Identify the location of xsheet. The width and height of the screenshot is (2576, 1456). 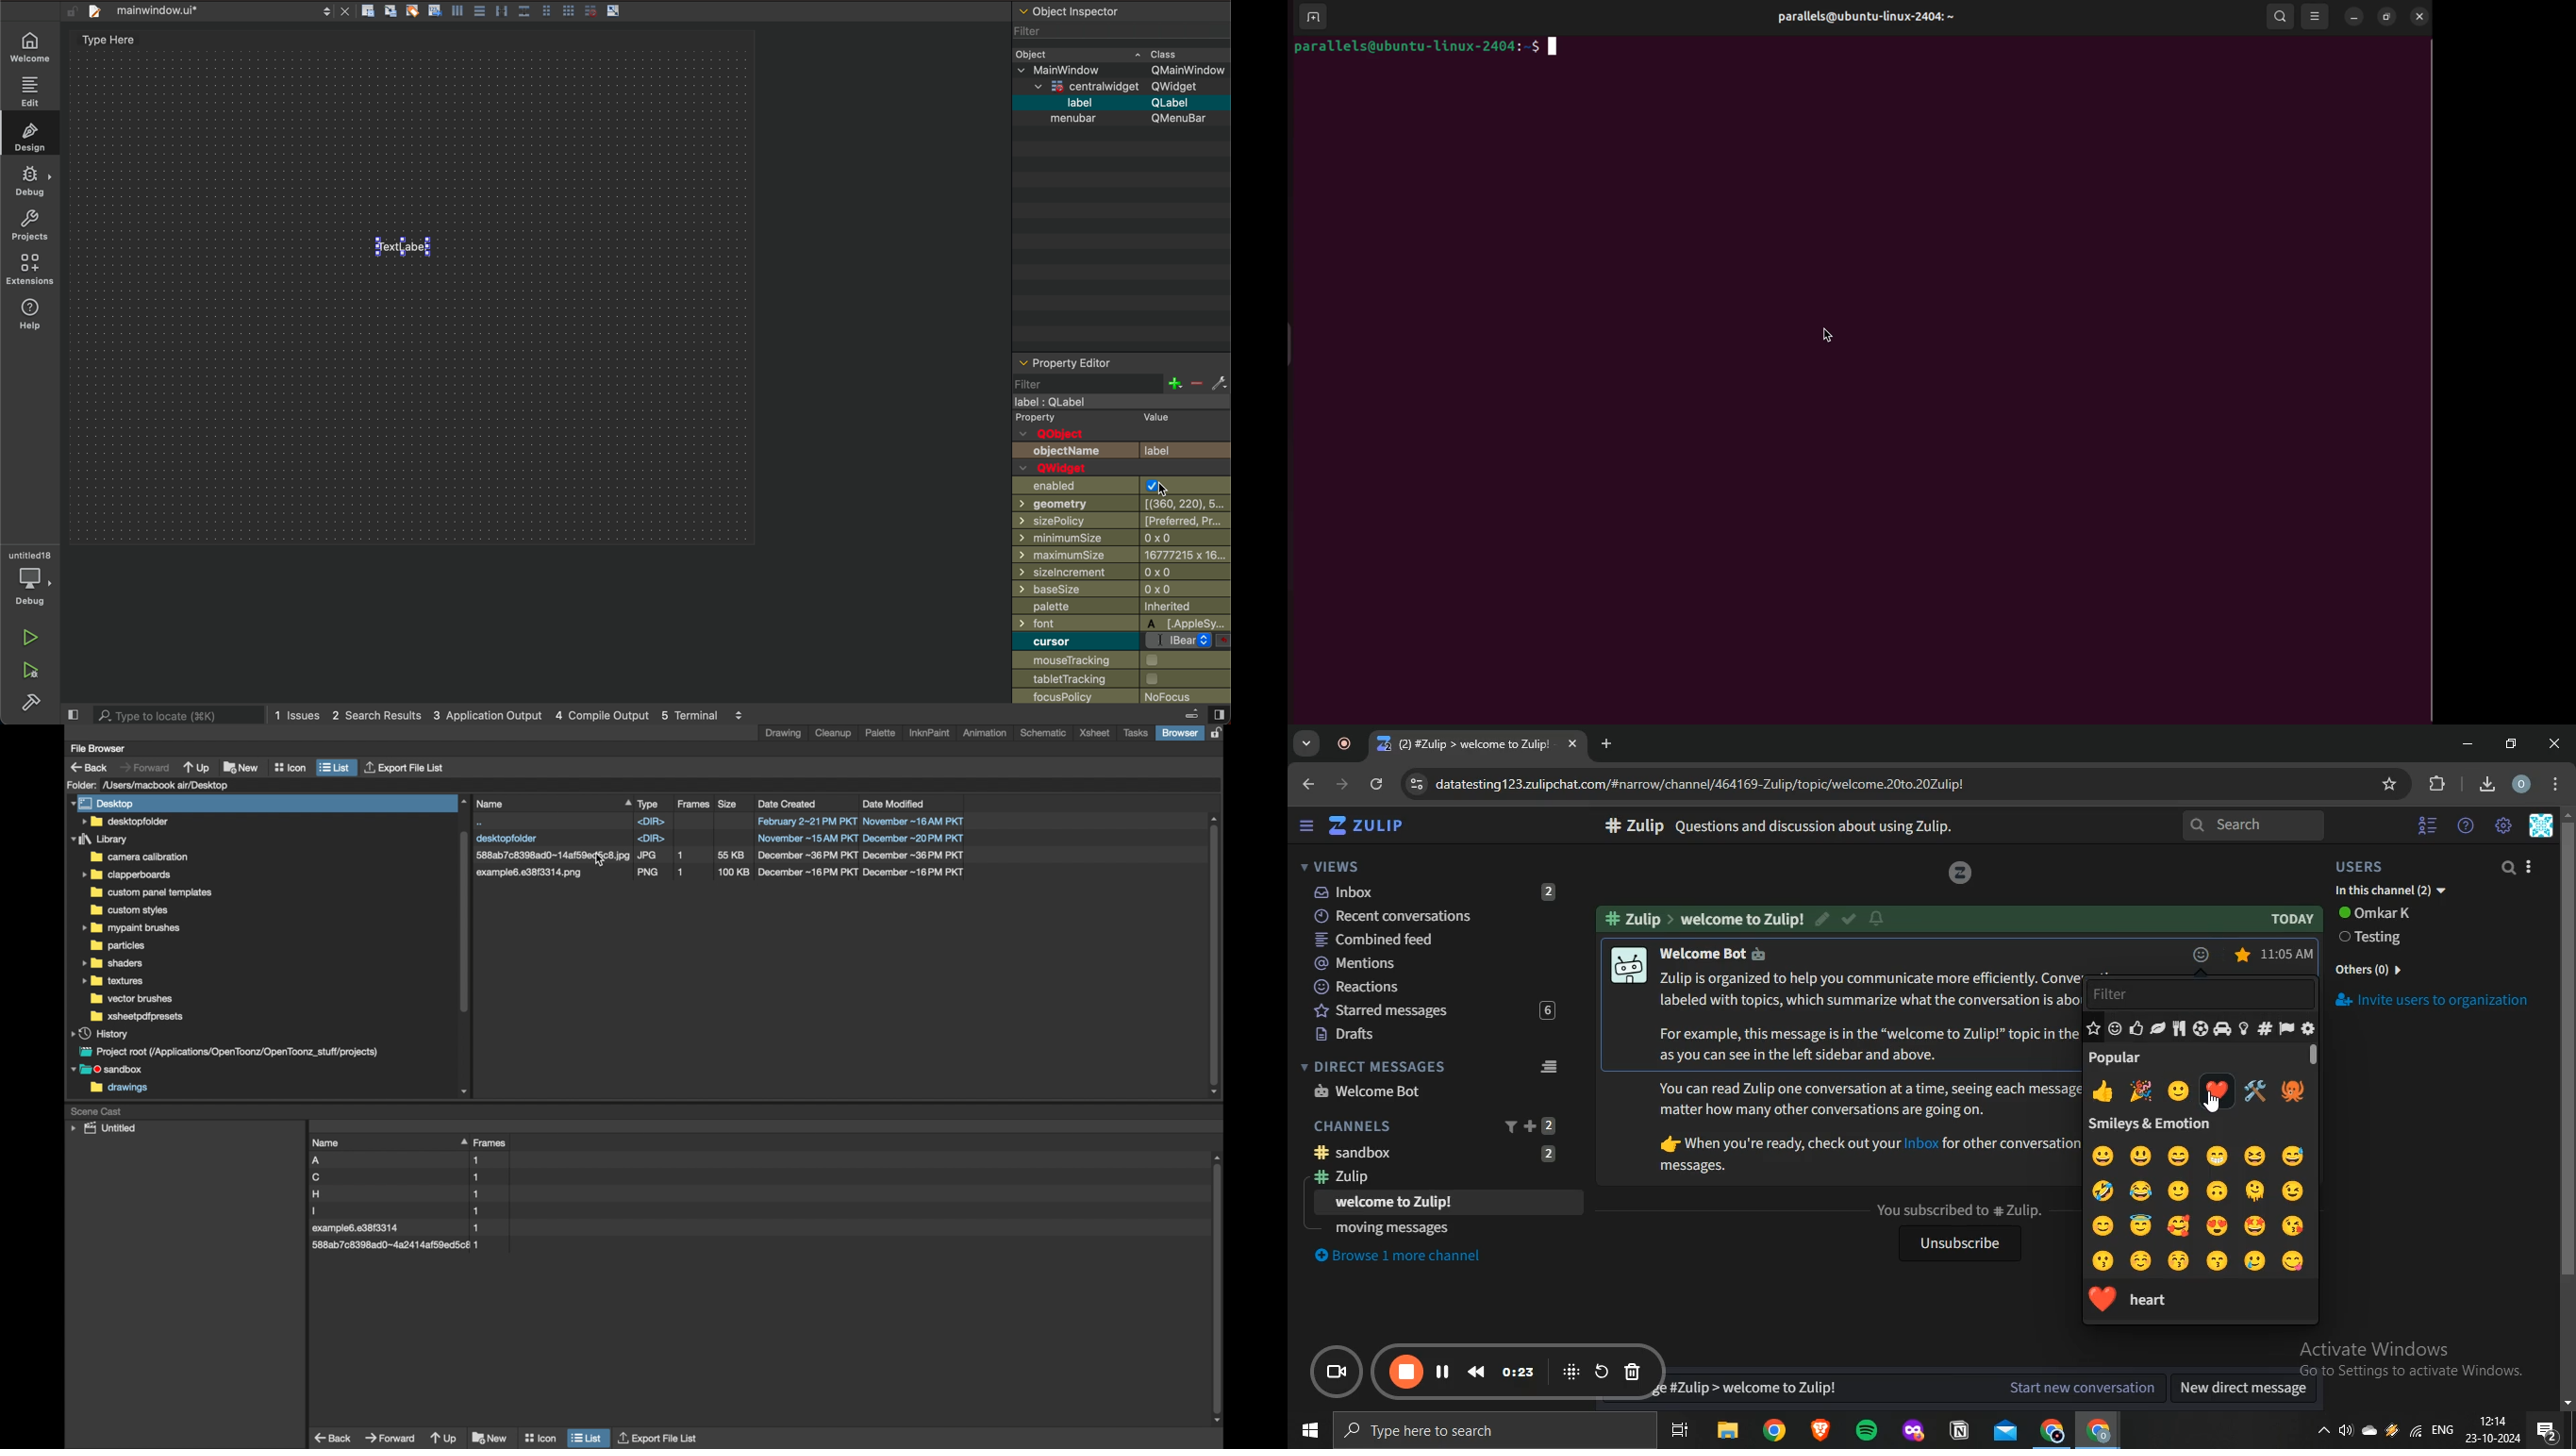
(1095, 733).